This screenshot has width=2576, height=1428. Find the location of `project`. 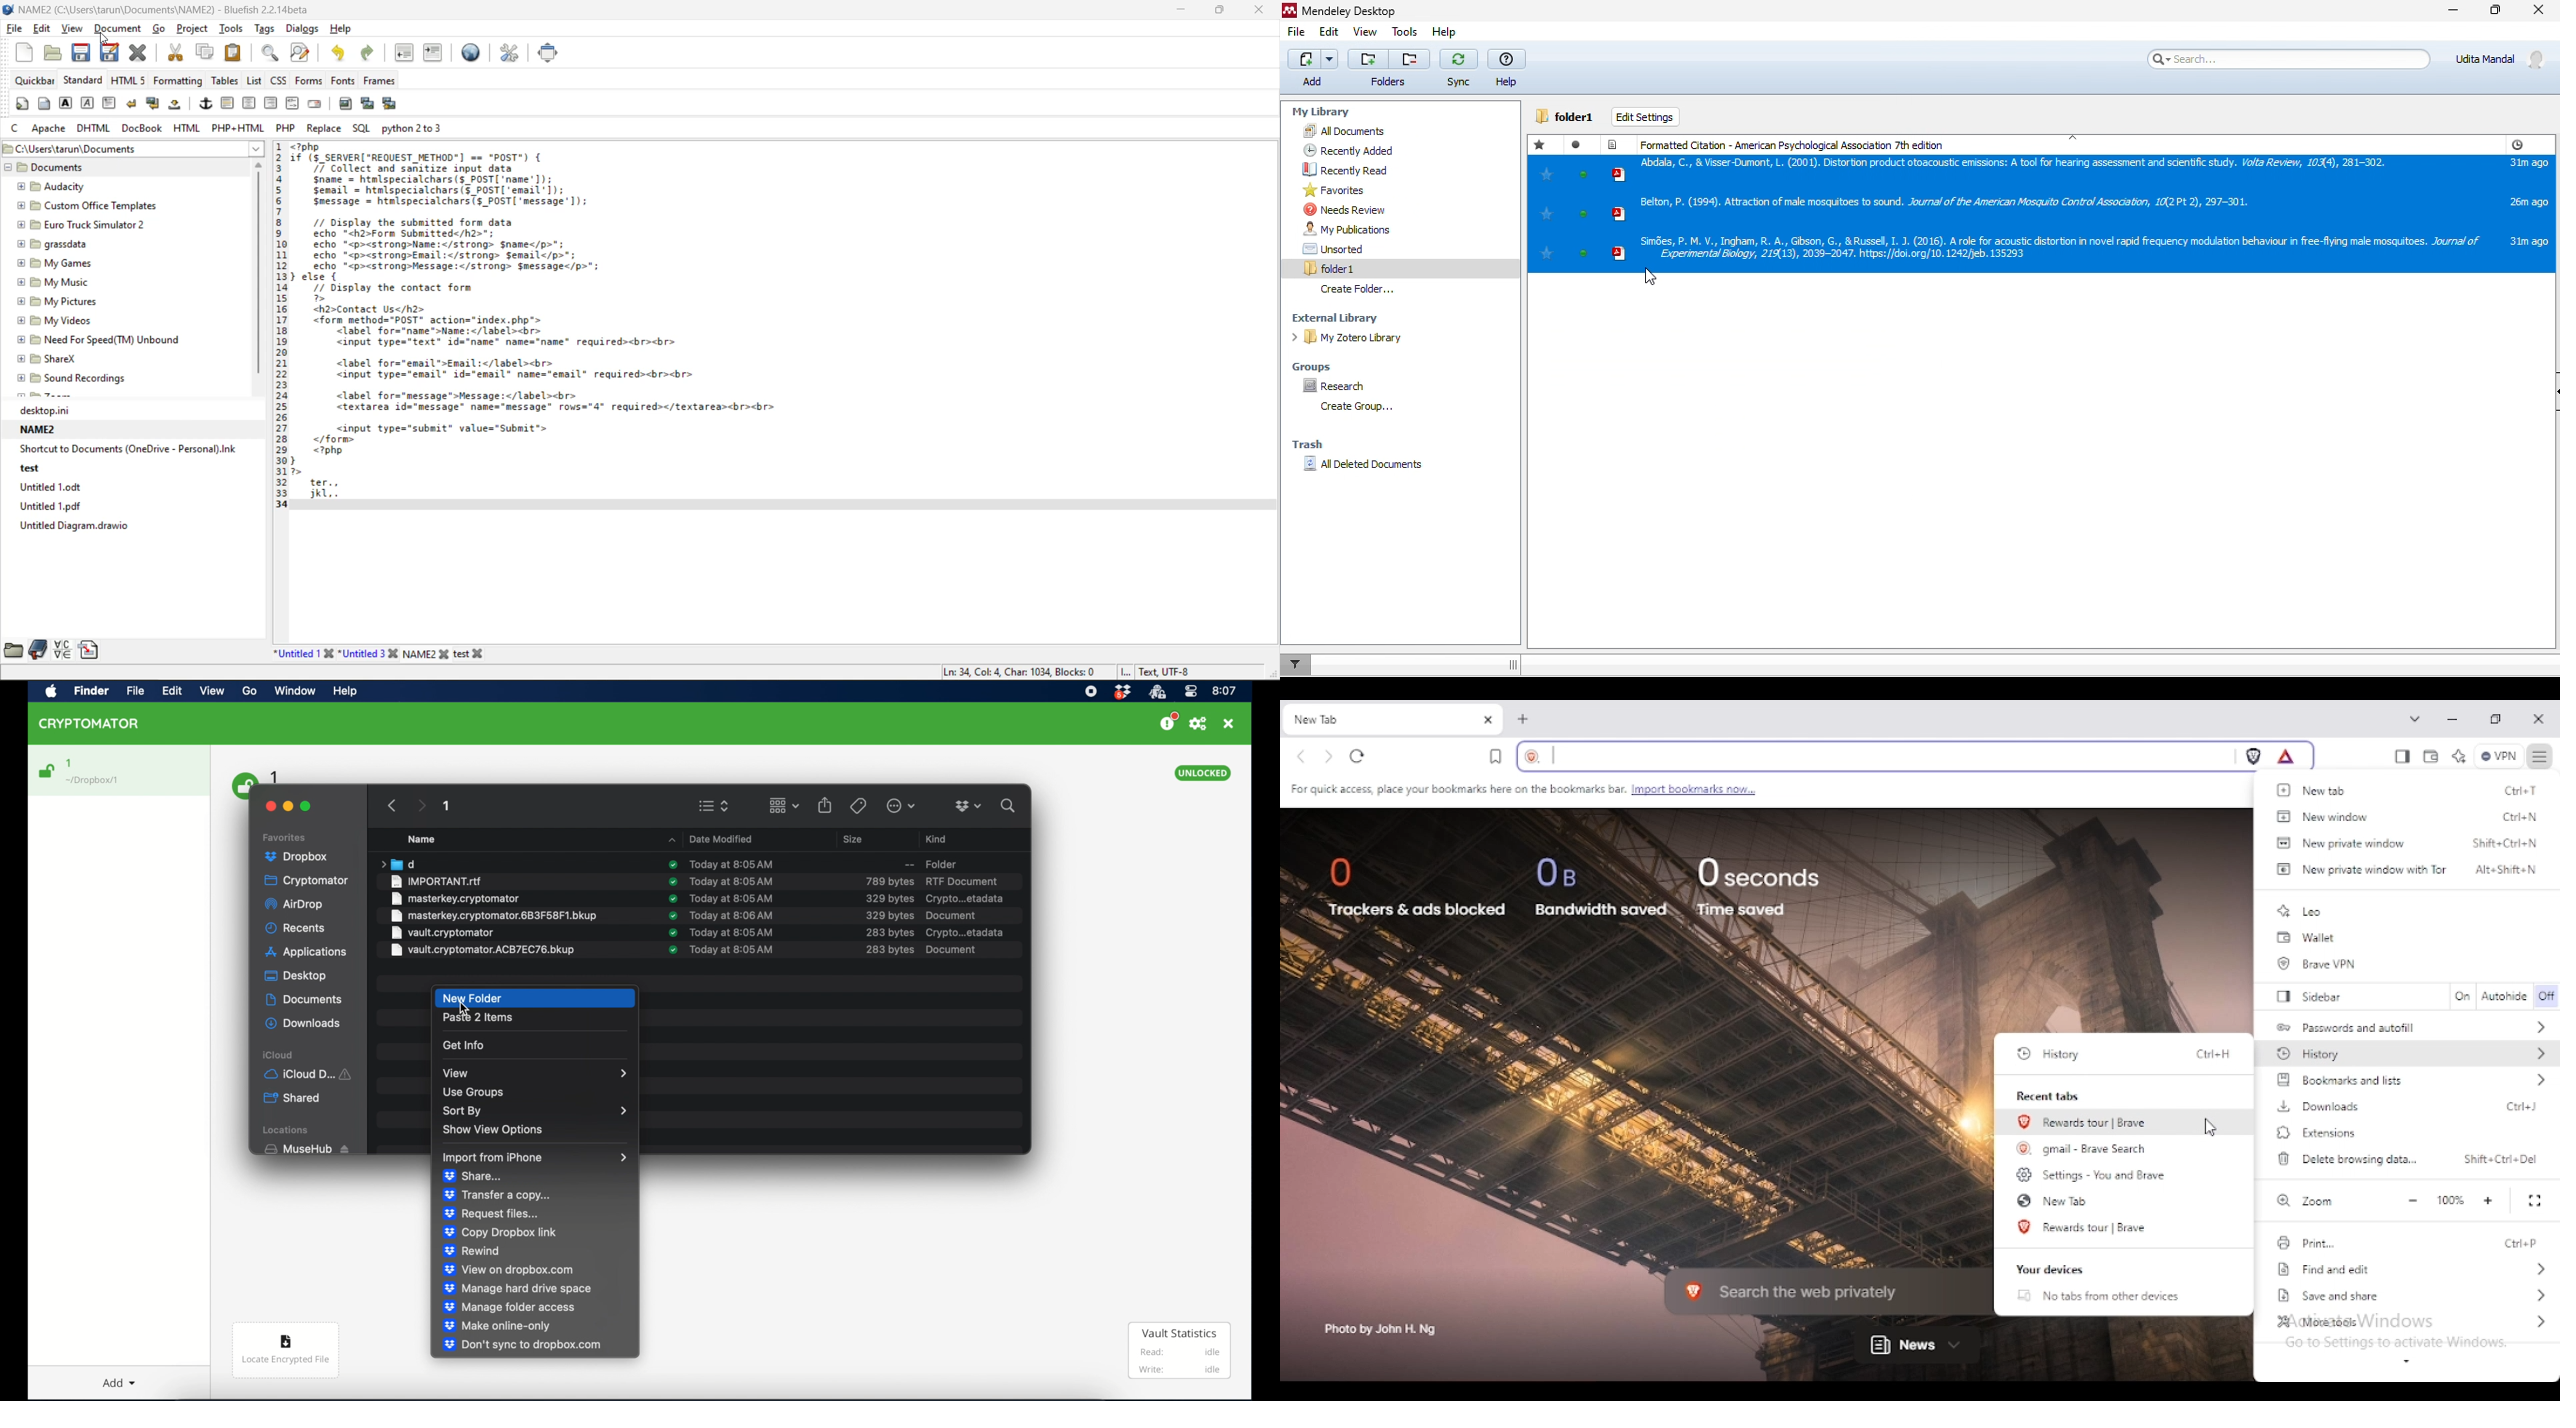

project is located at coordinates (195, 30).